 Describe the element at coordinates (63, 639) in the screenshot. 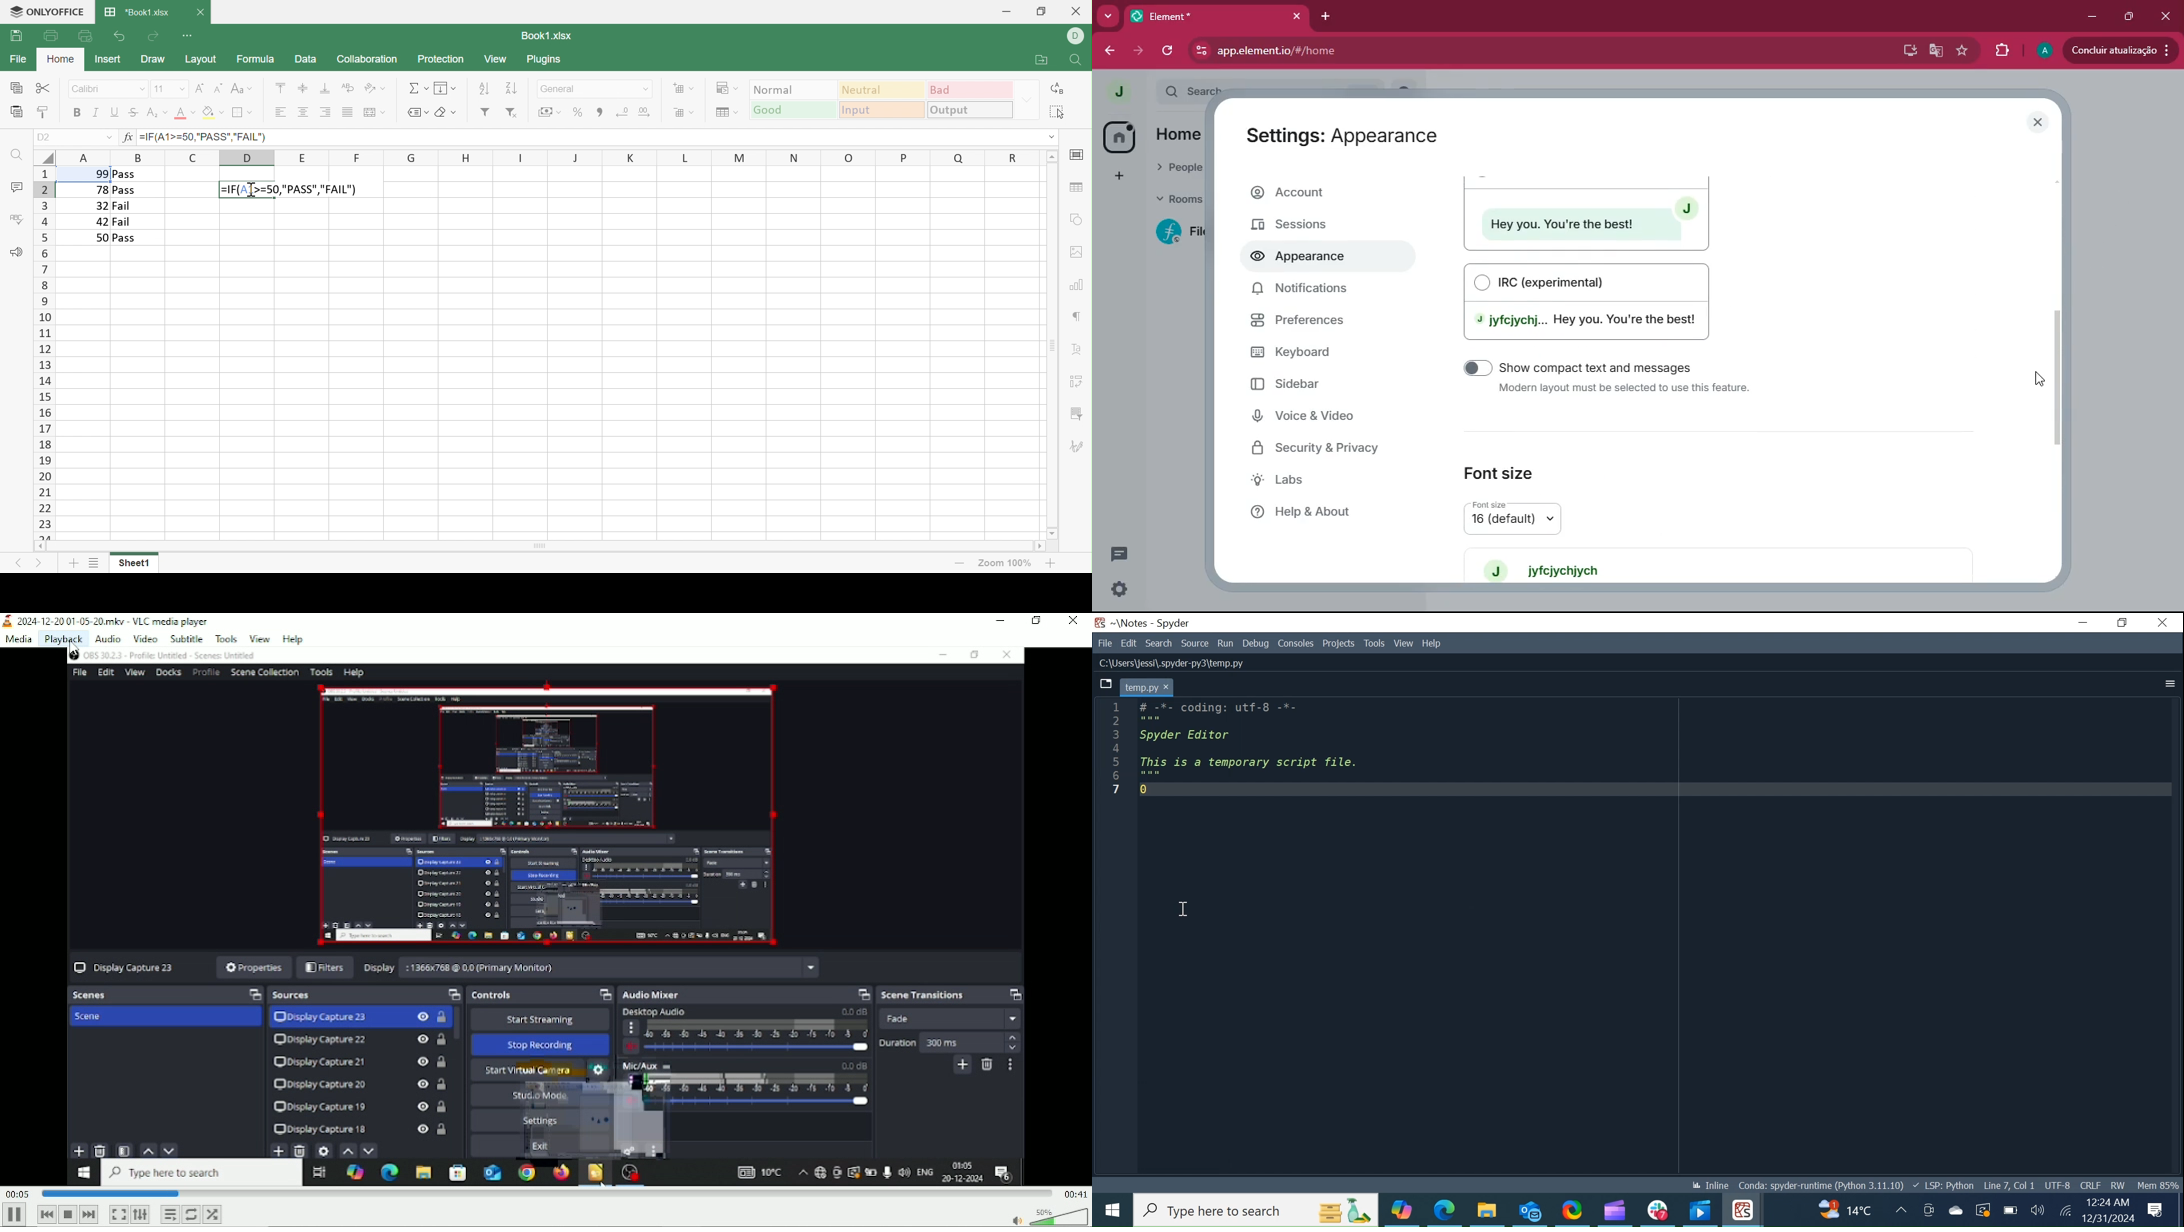

I see `Playback` at that location.